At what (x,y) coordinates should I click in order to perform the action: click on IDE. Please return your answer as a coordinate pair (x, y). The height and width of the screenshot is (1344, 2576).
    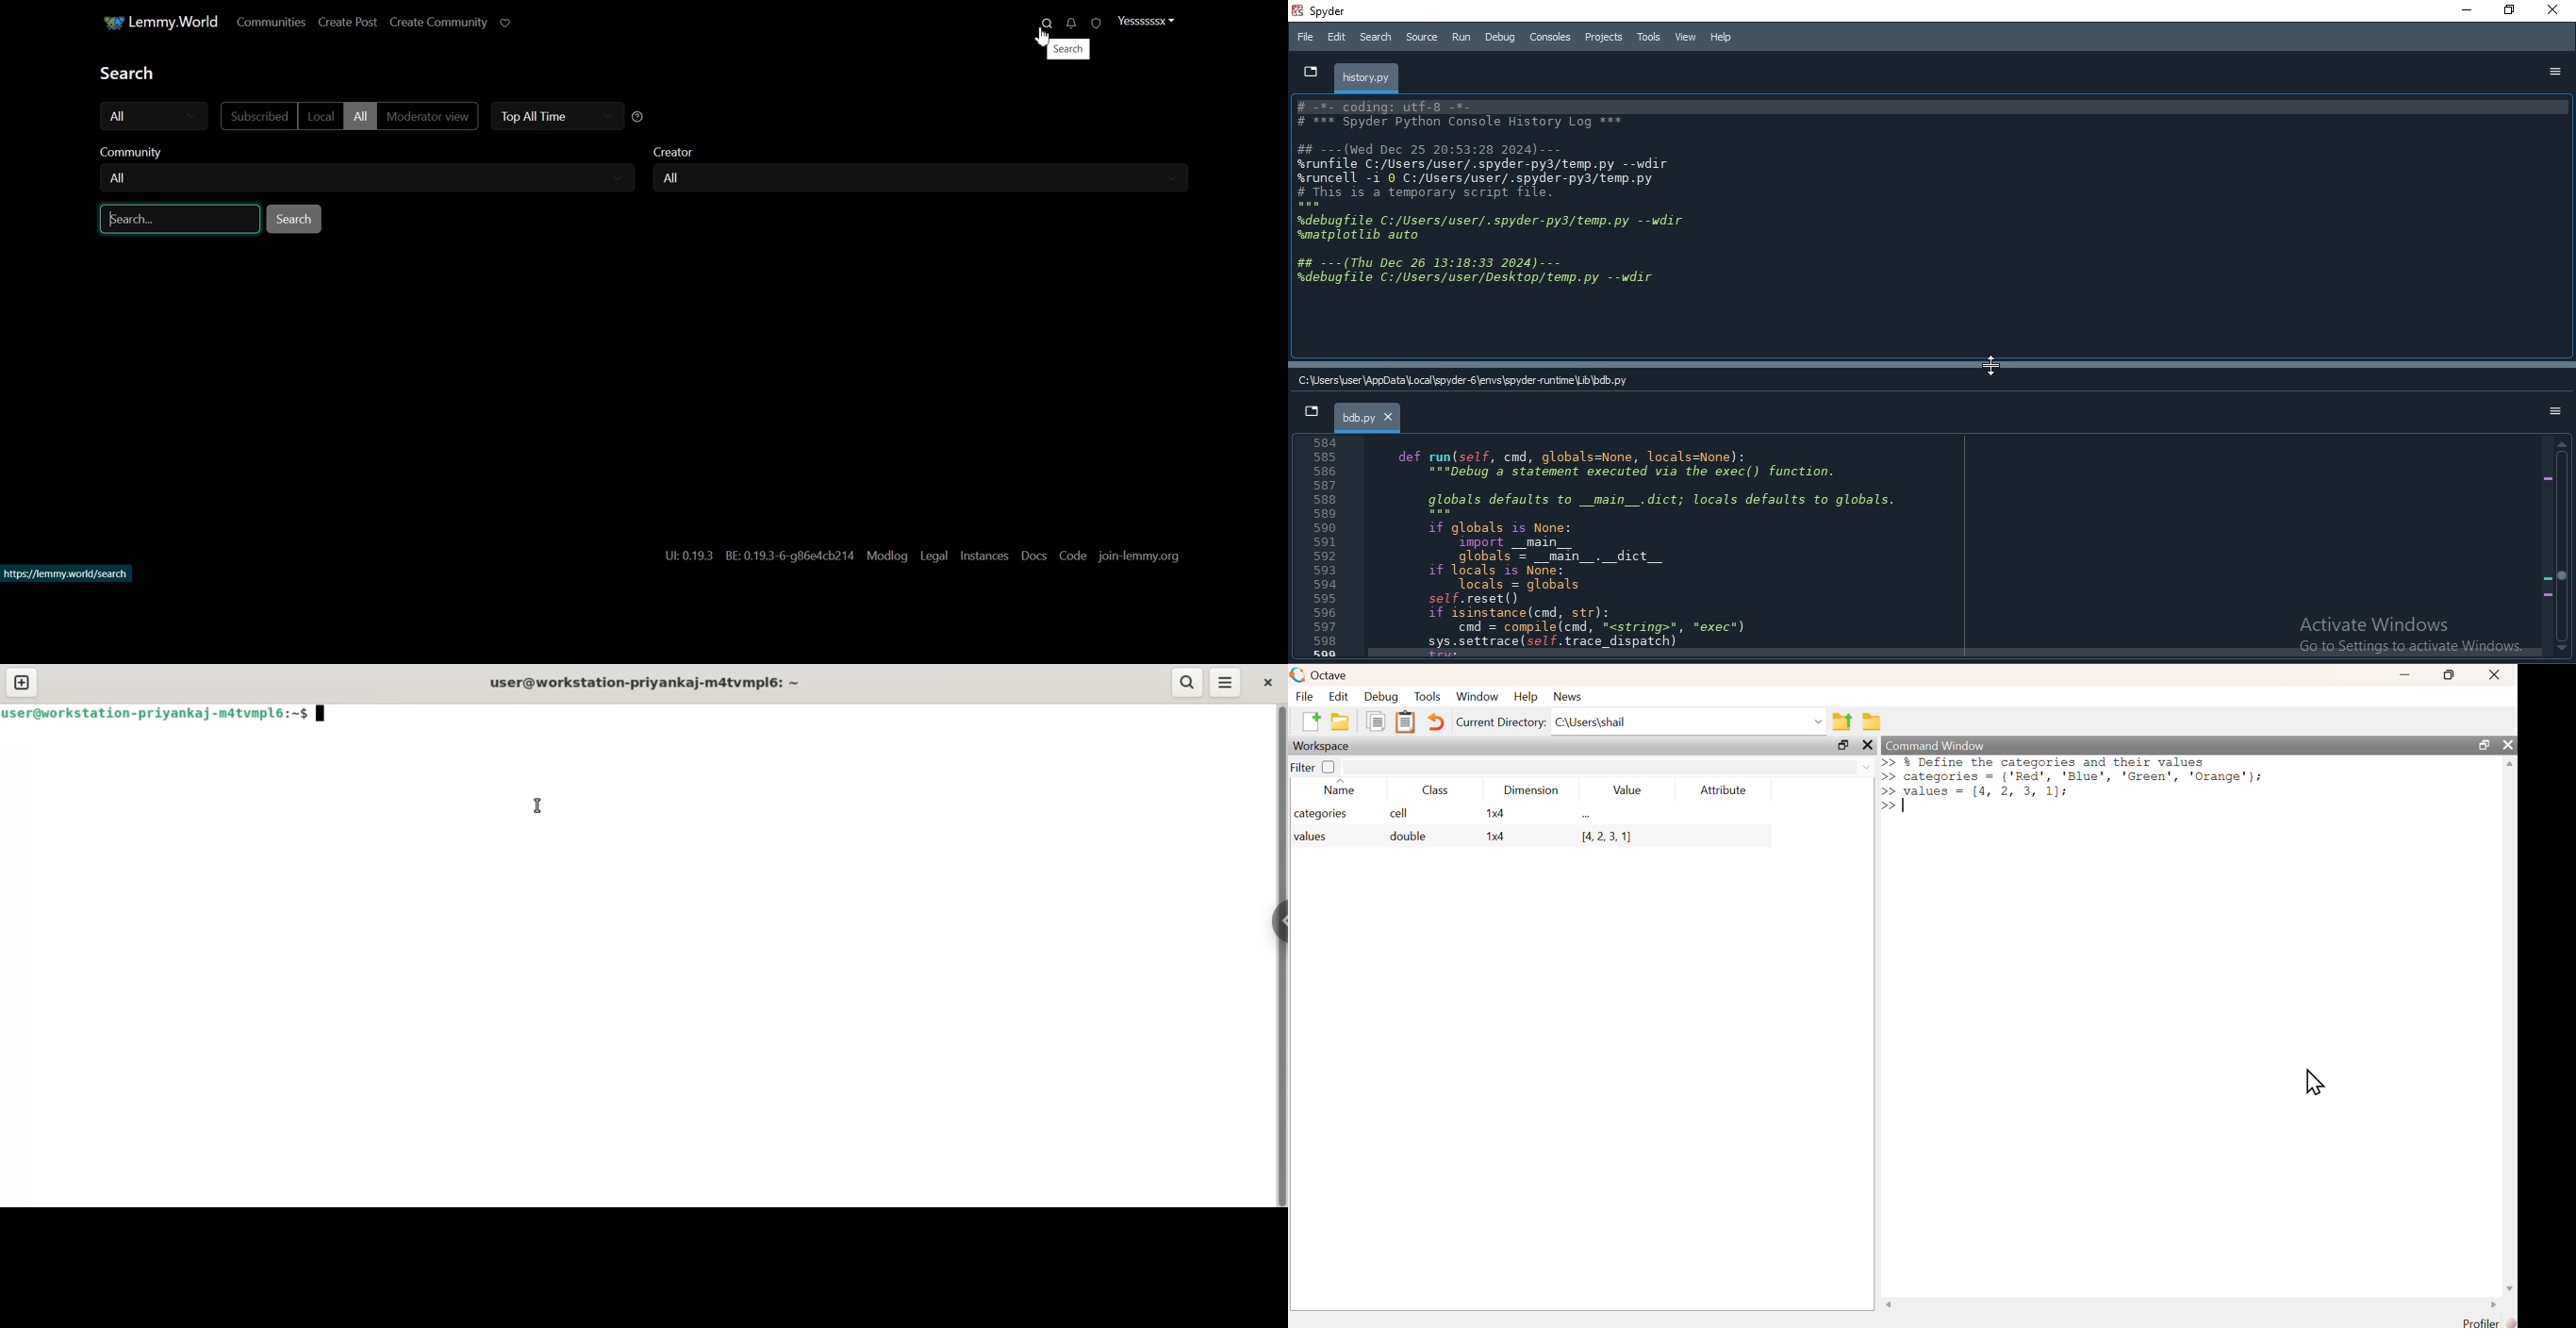
    Looking at the image, I should click on (1500, 196).